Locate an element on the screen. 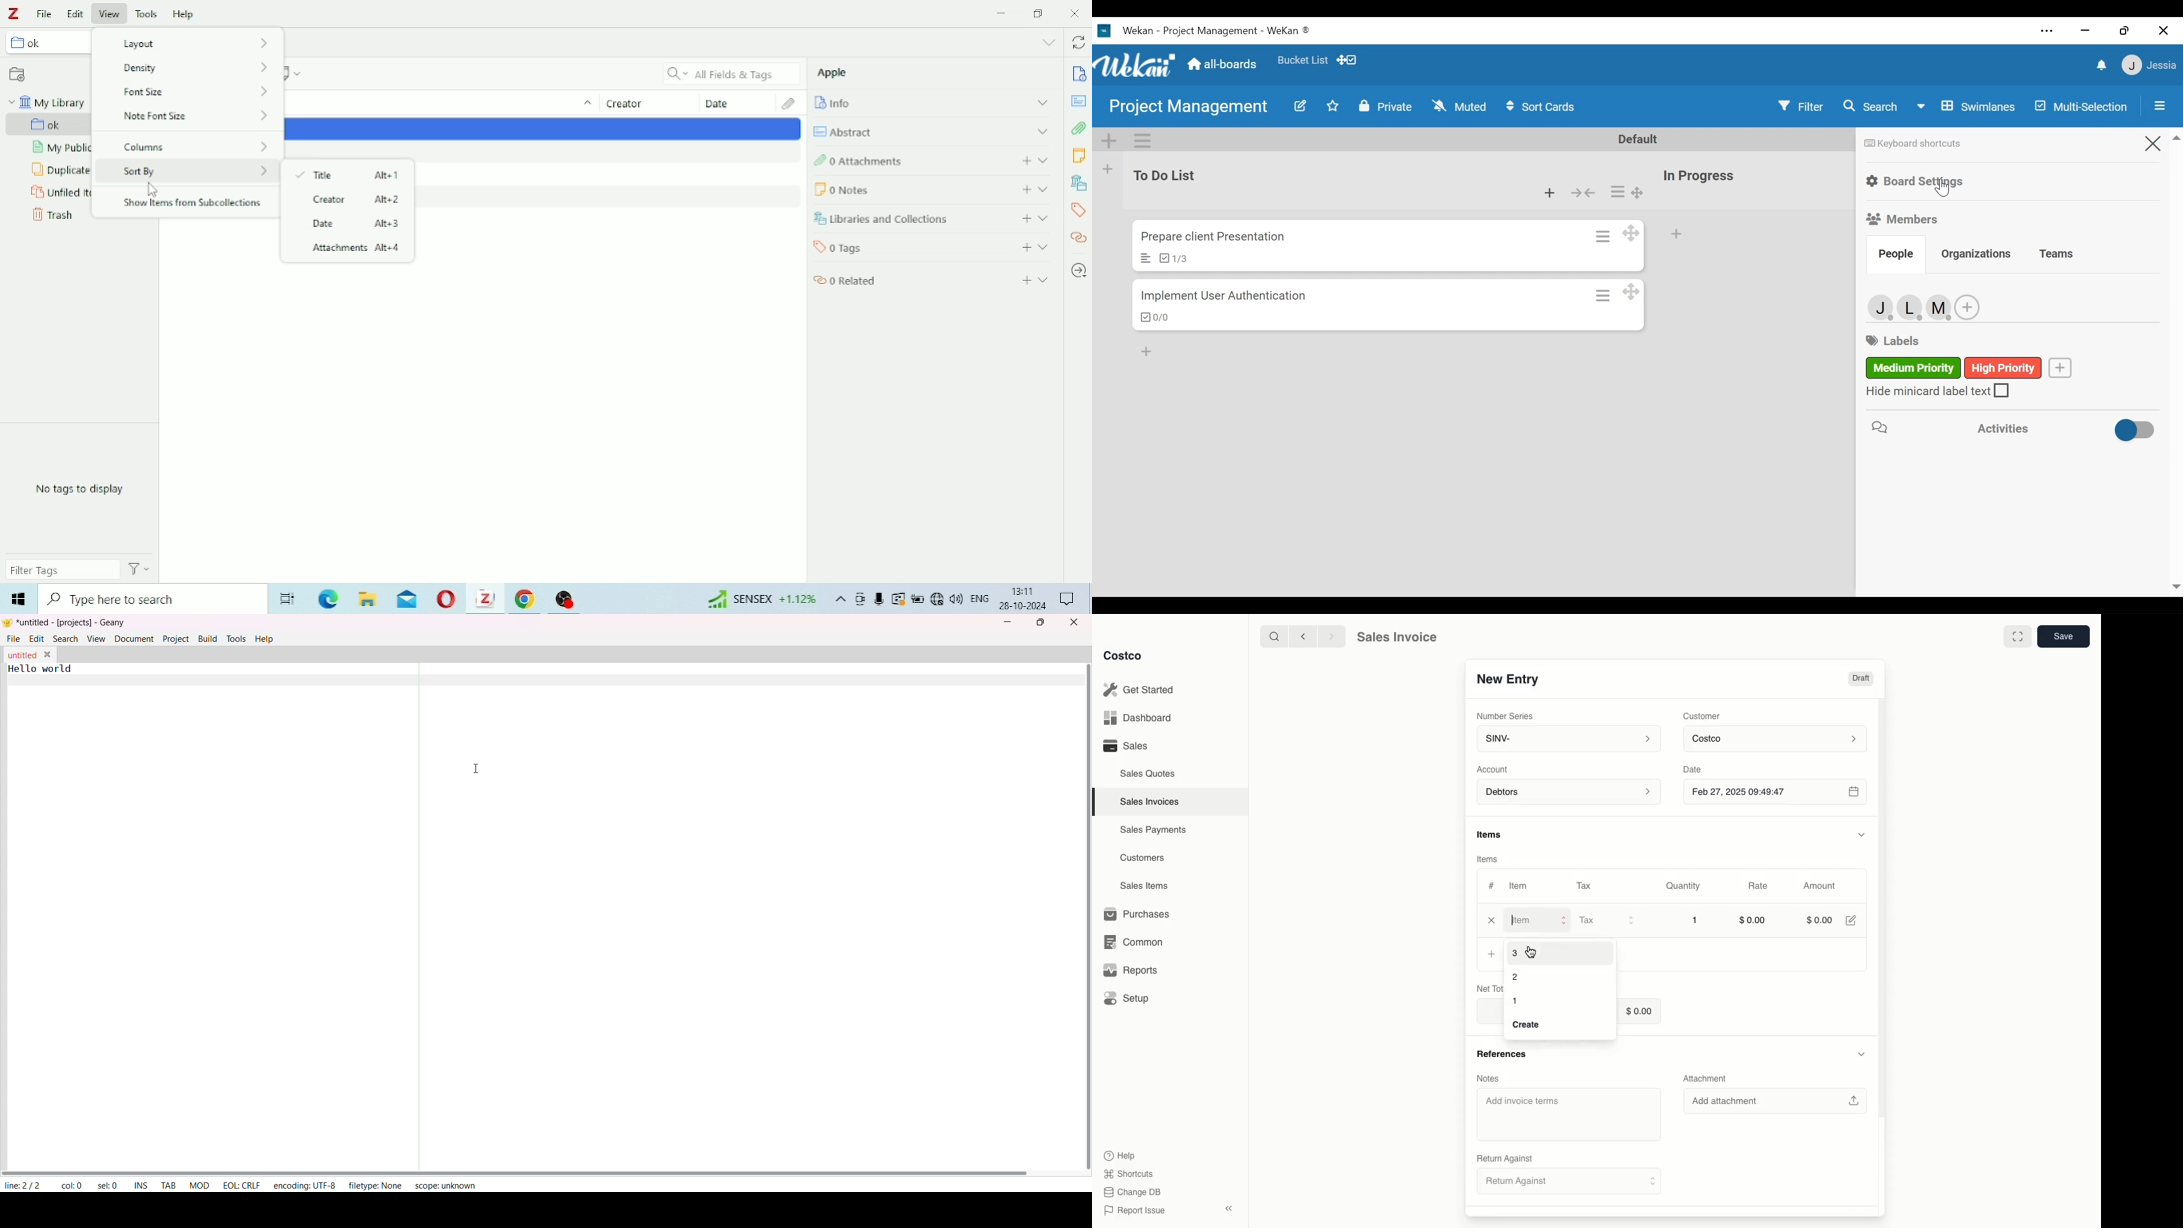  Hashtag is located at coordinates (1491, 886).